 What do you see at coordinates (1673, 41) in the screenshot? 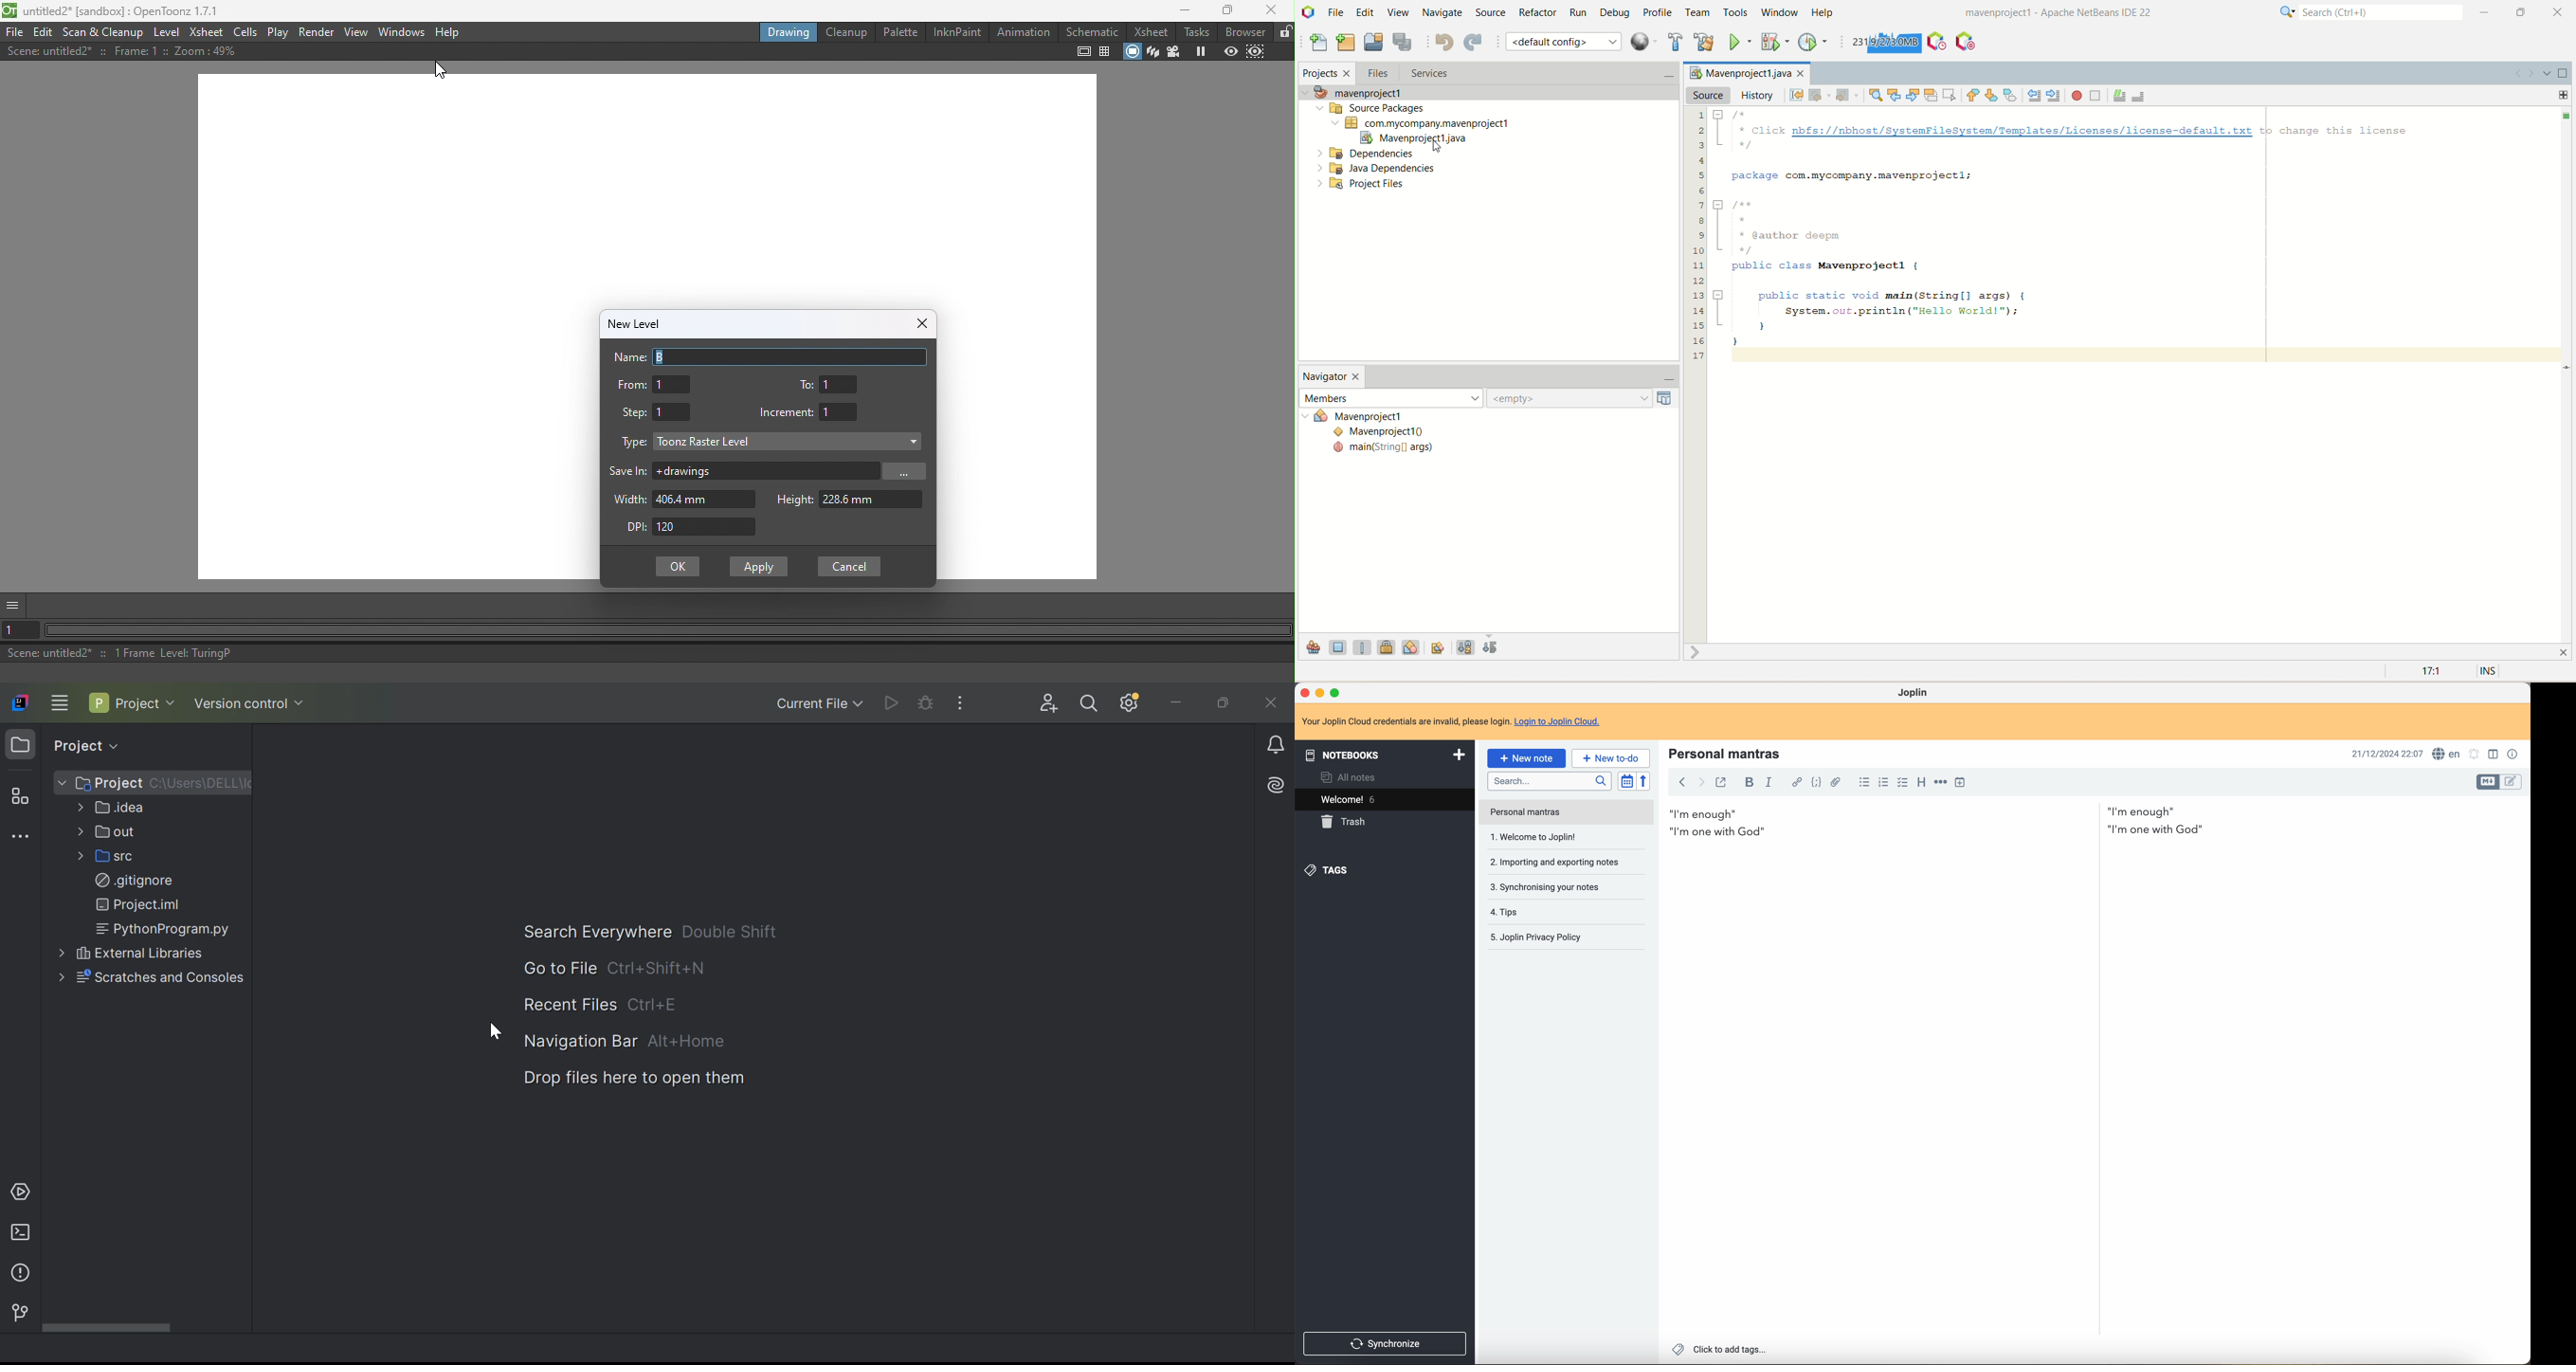
I see `build project` at bounding box center [1673, 41].